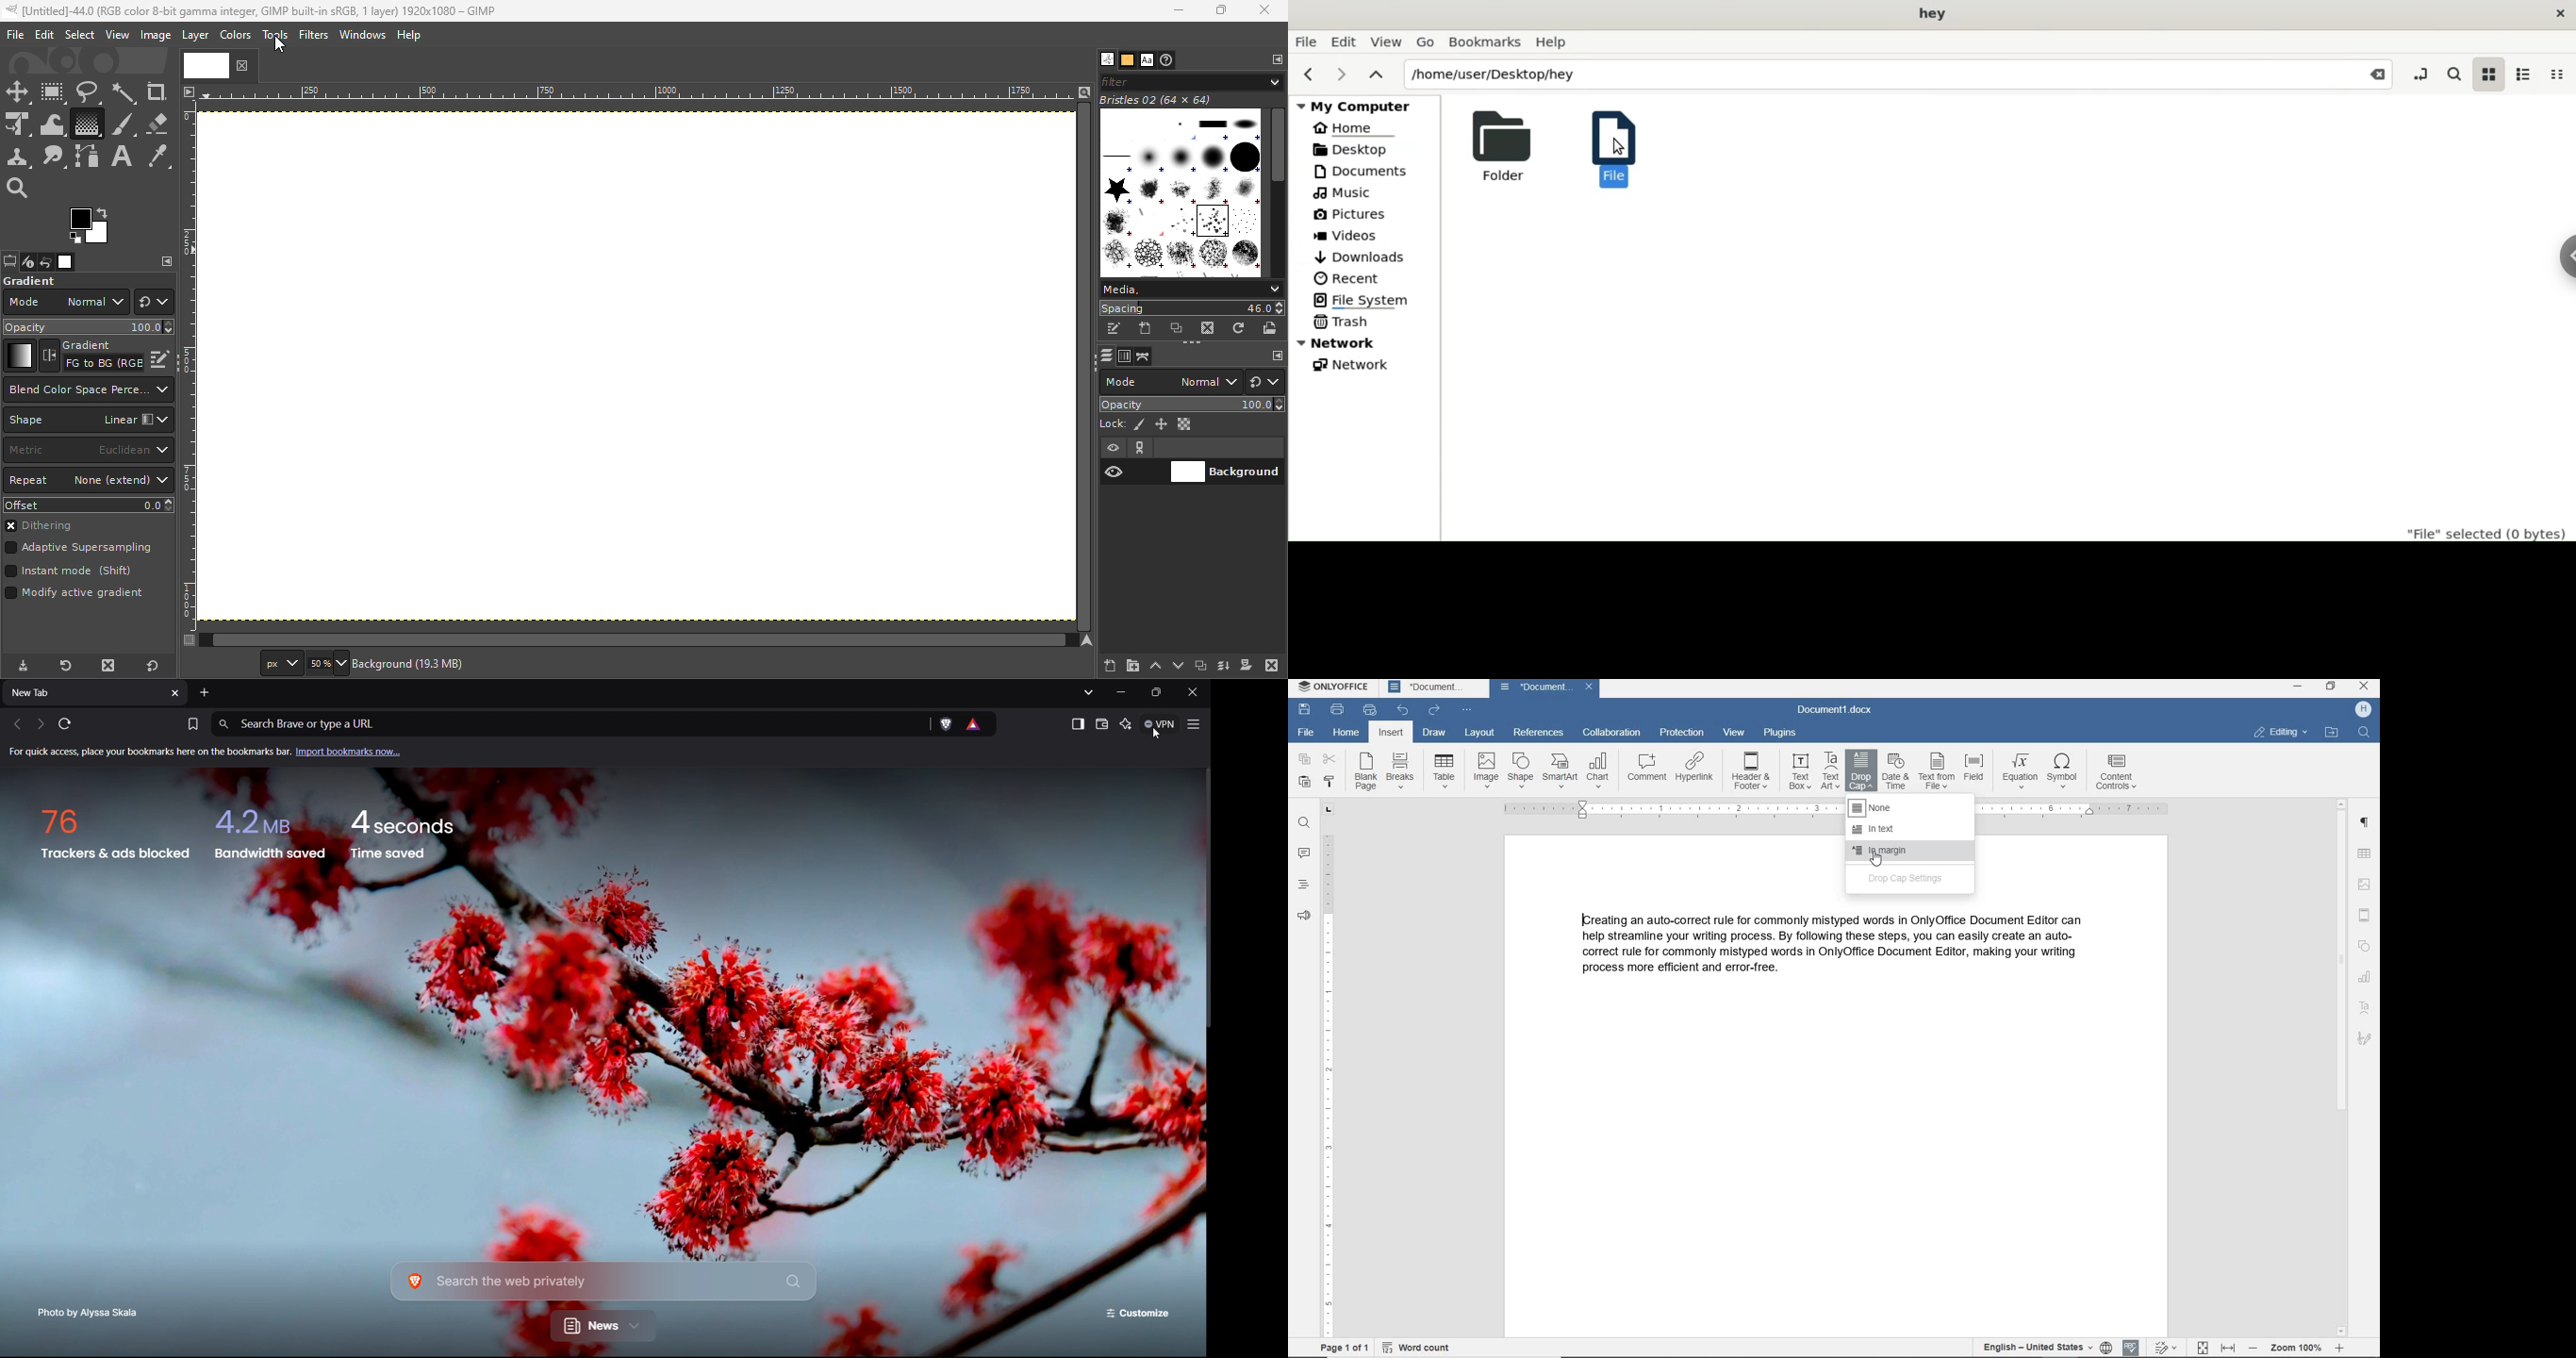  Describe the element at coordinates (50, 124) in the screenshot. I see `Wrap transform` at that location.